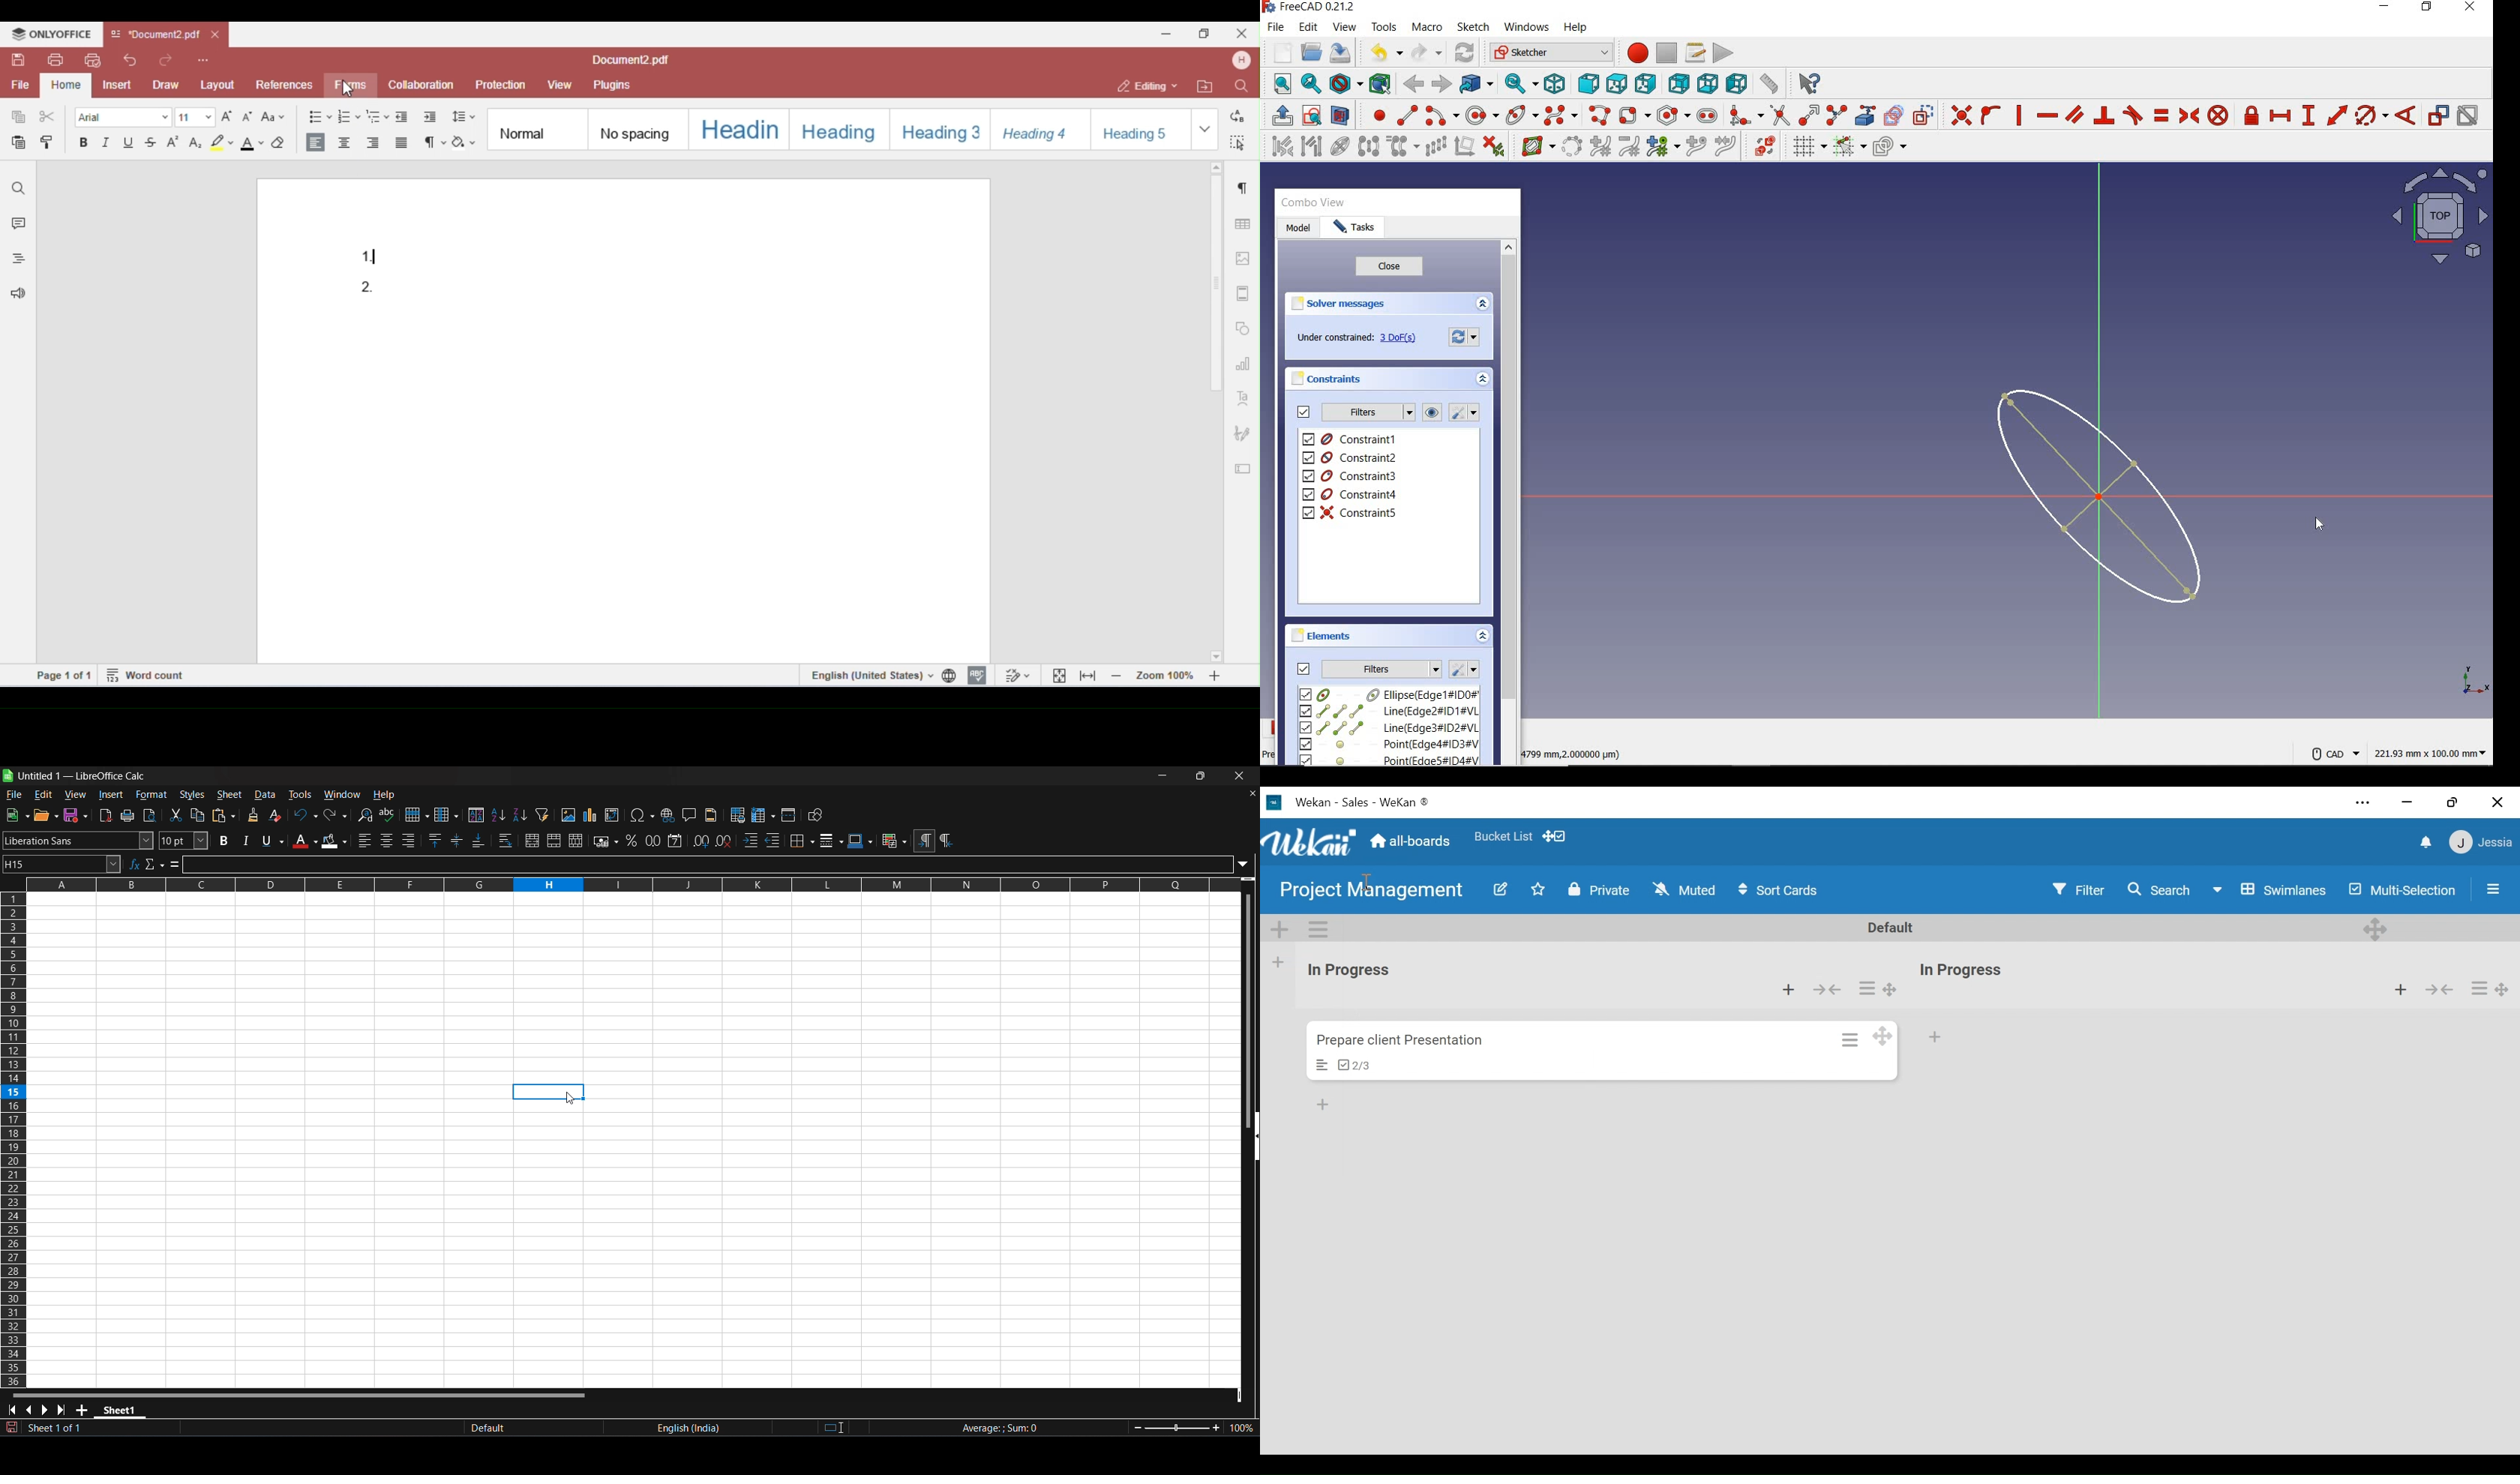 This screenshot has height=1484, width=2520. What do you see at coordinates (1598, 147) in the screenshot?
I see `increase B-Spline Degree` at bounding box center [1598, 147].